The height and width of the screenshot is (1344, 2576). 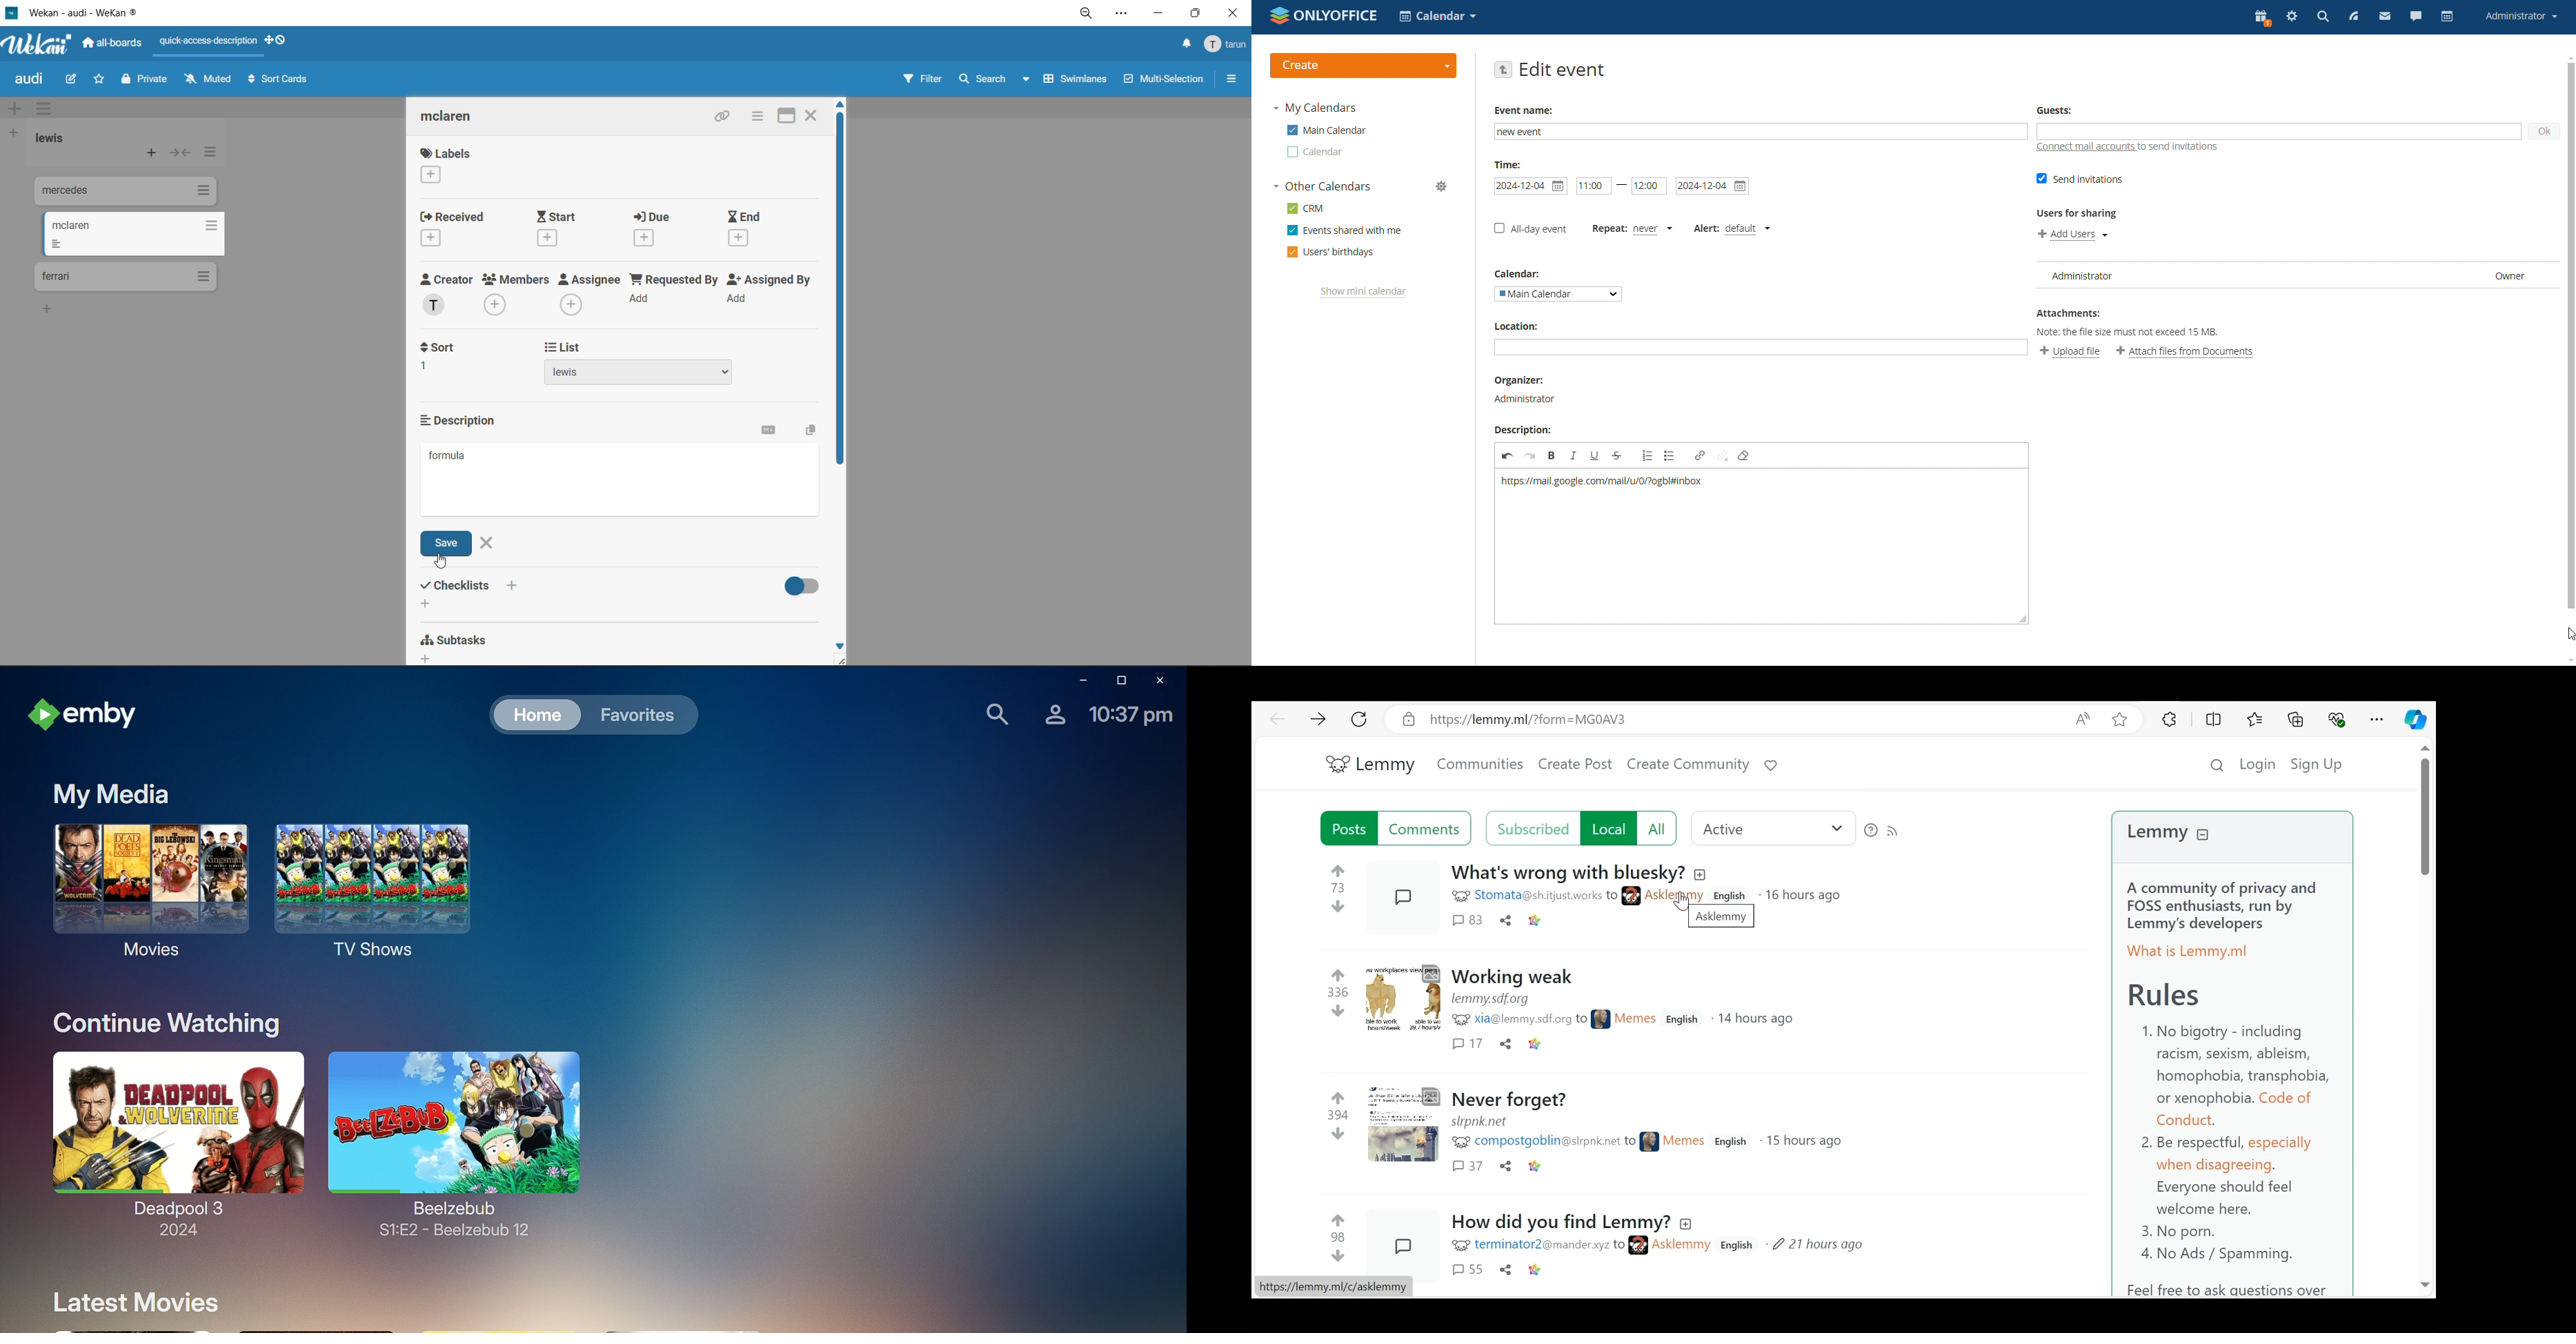 What do you see at coordinates (379, 892) in the screenshot?
I see `TV Shows` at bounding box center [379, 892].